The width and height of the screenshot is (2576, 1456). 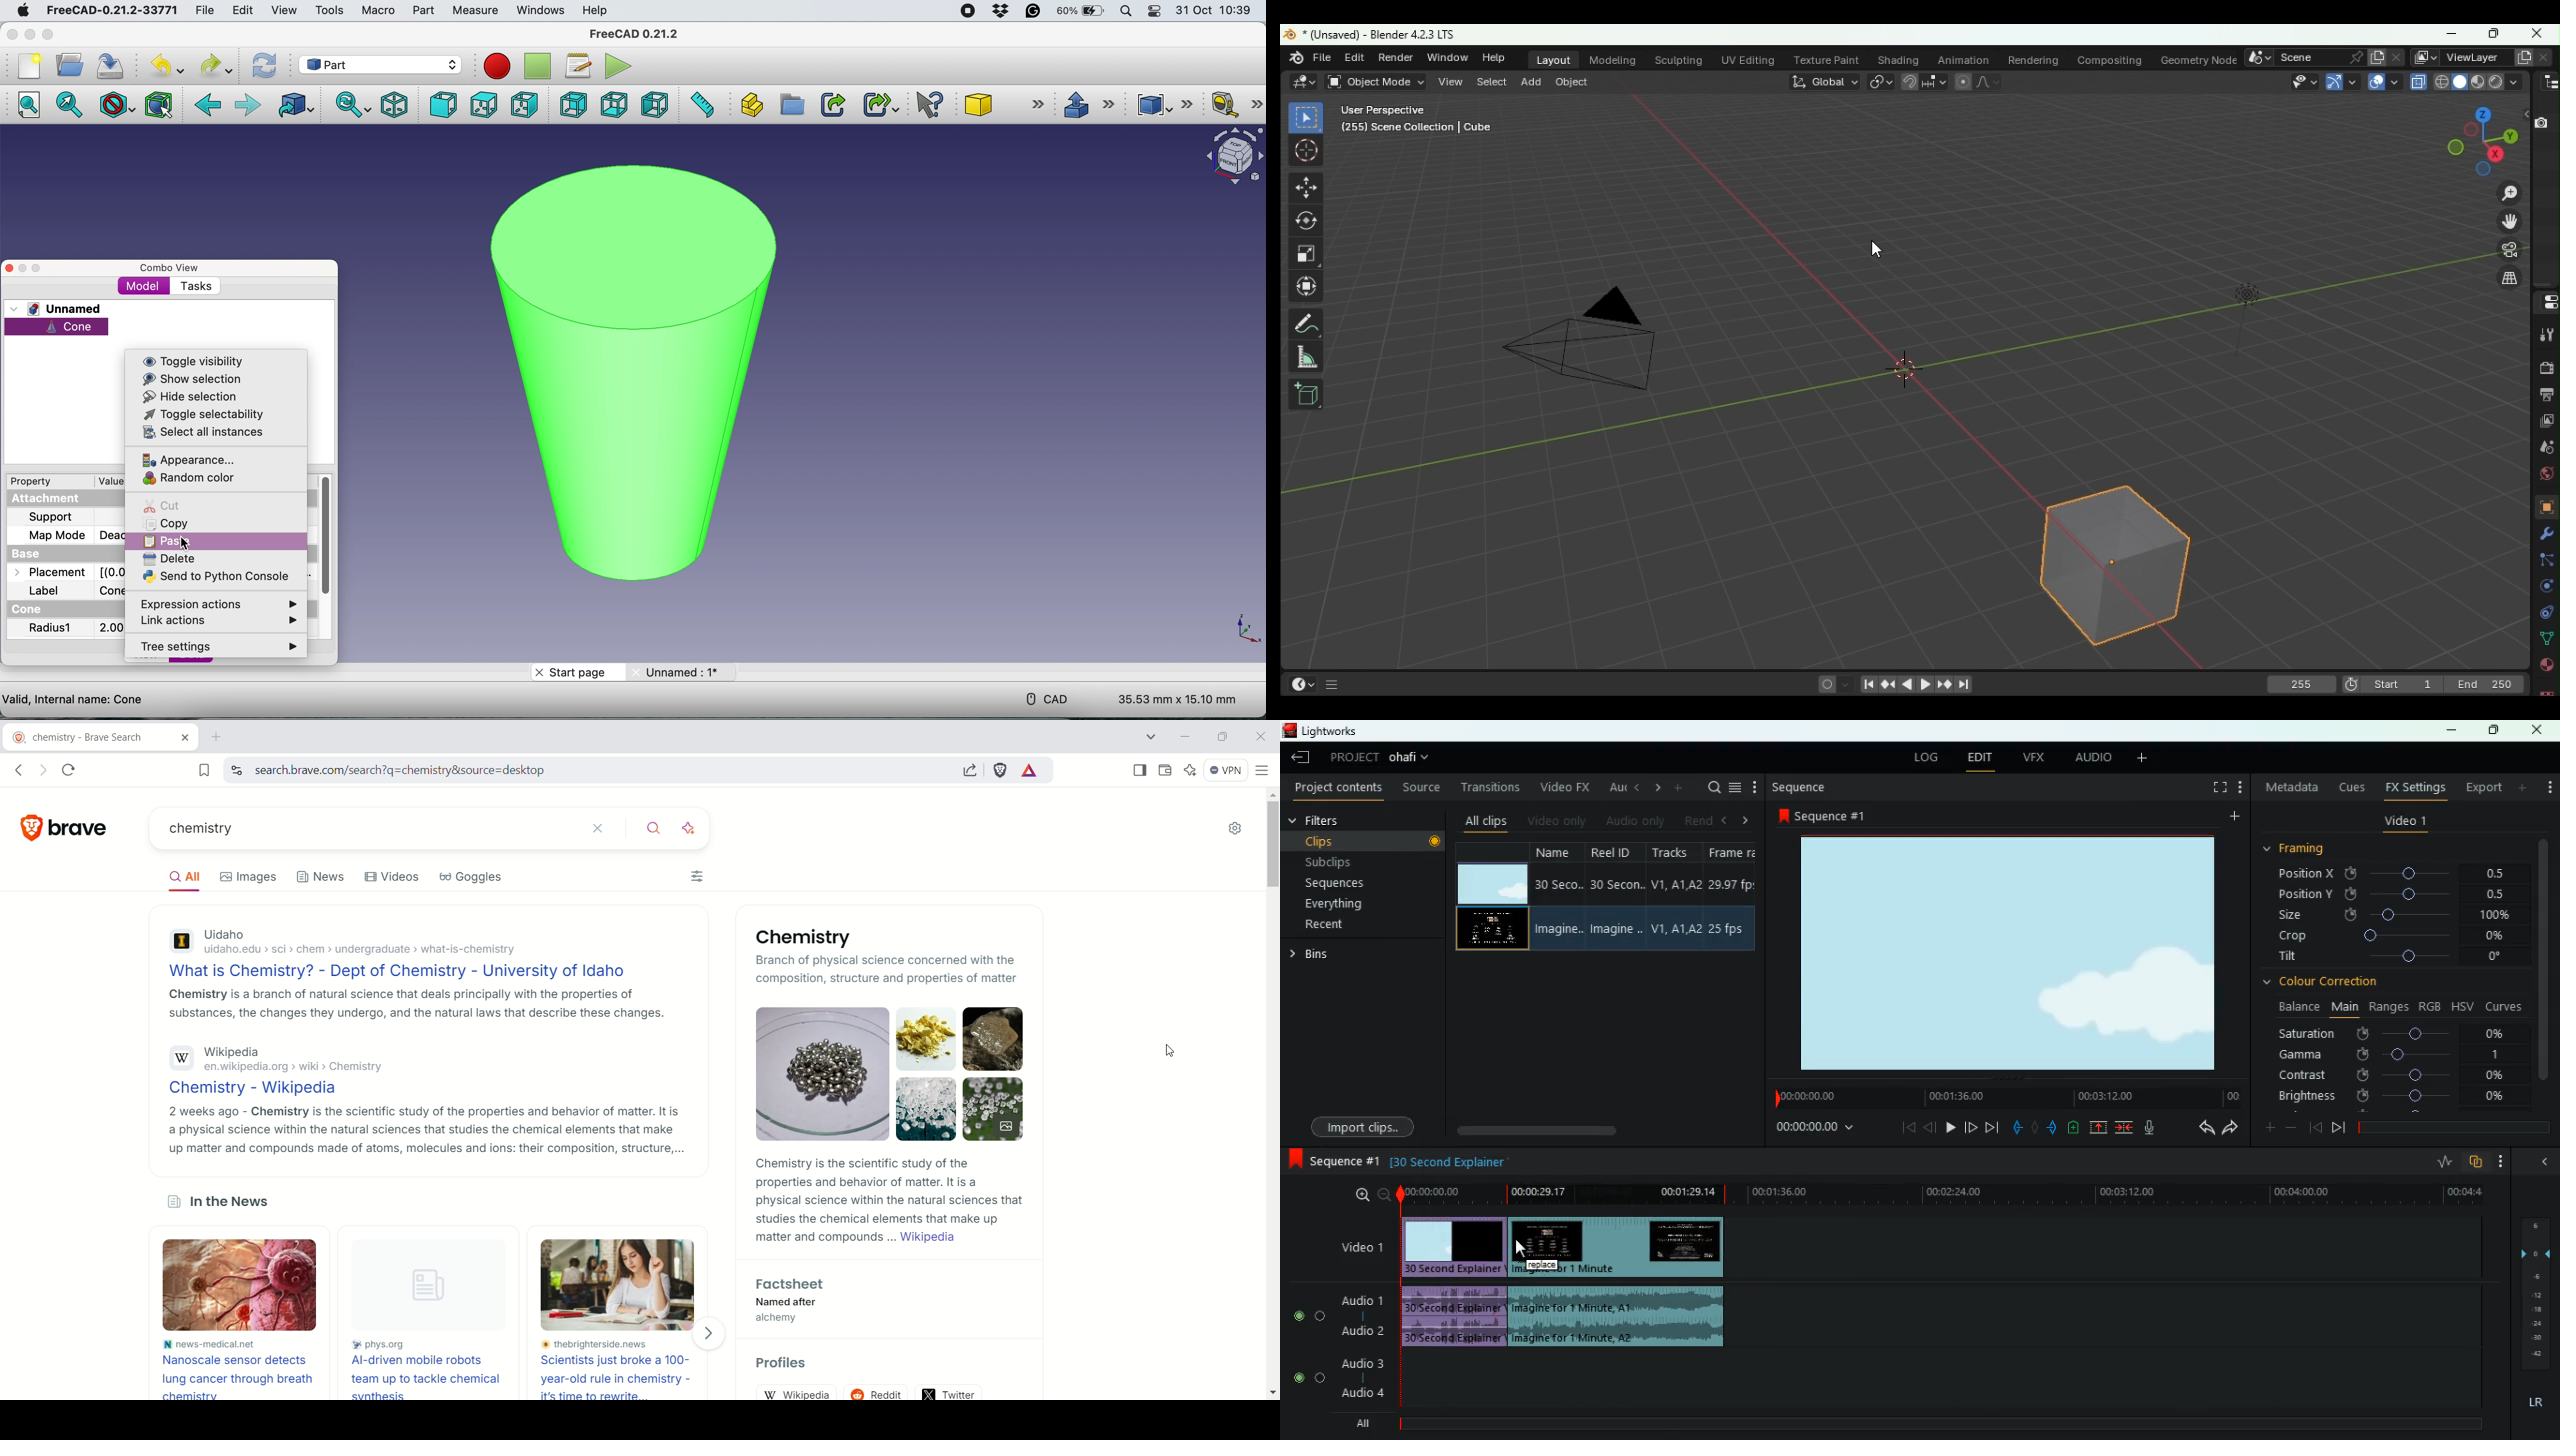 What do you see at coordinates (2414, 786) in the screenshot?
I see `fx settings` at bounding box center [2414, 786].